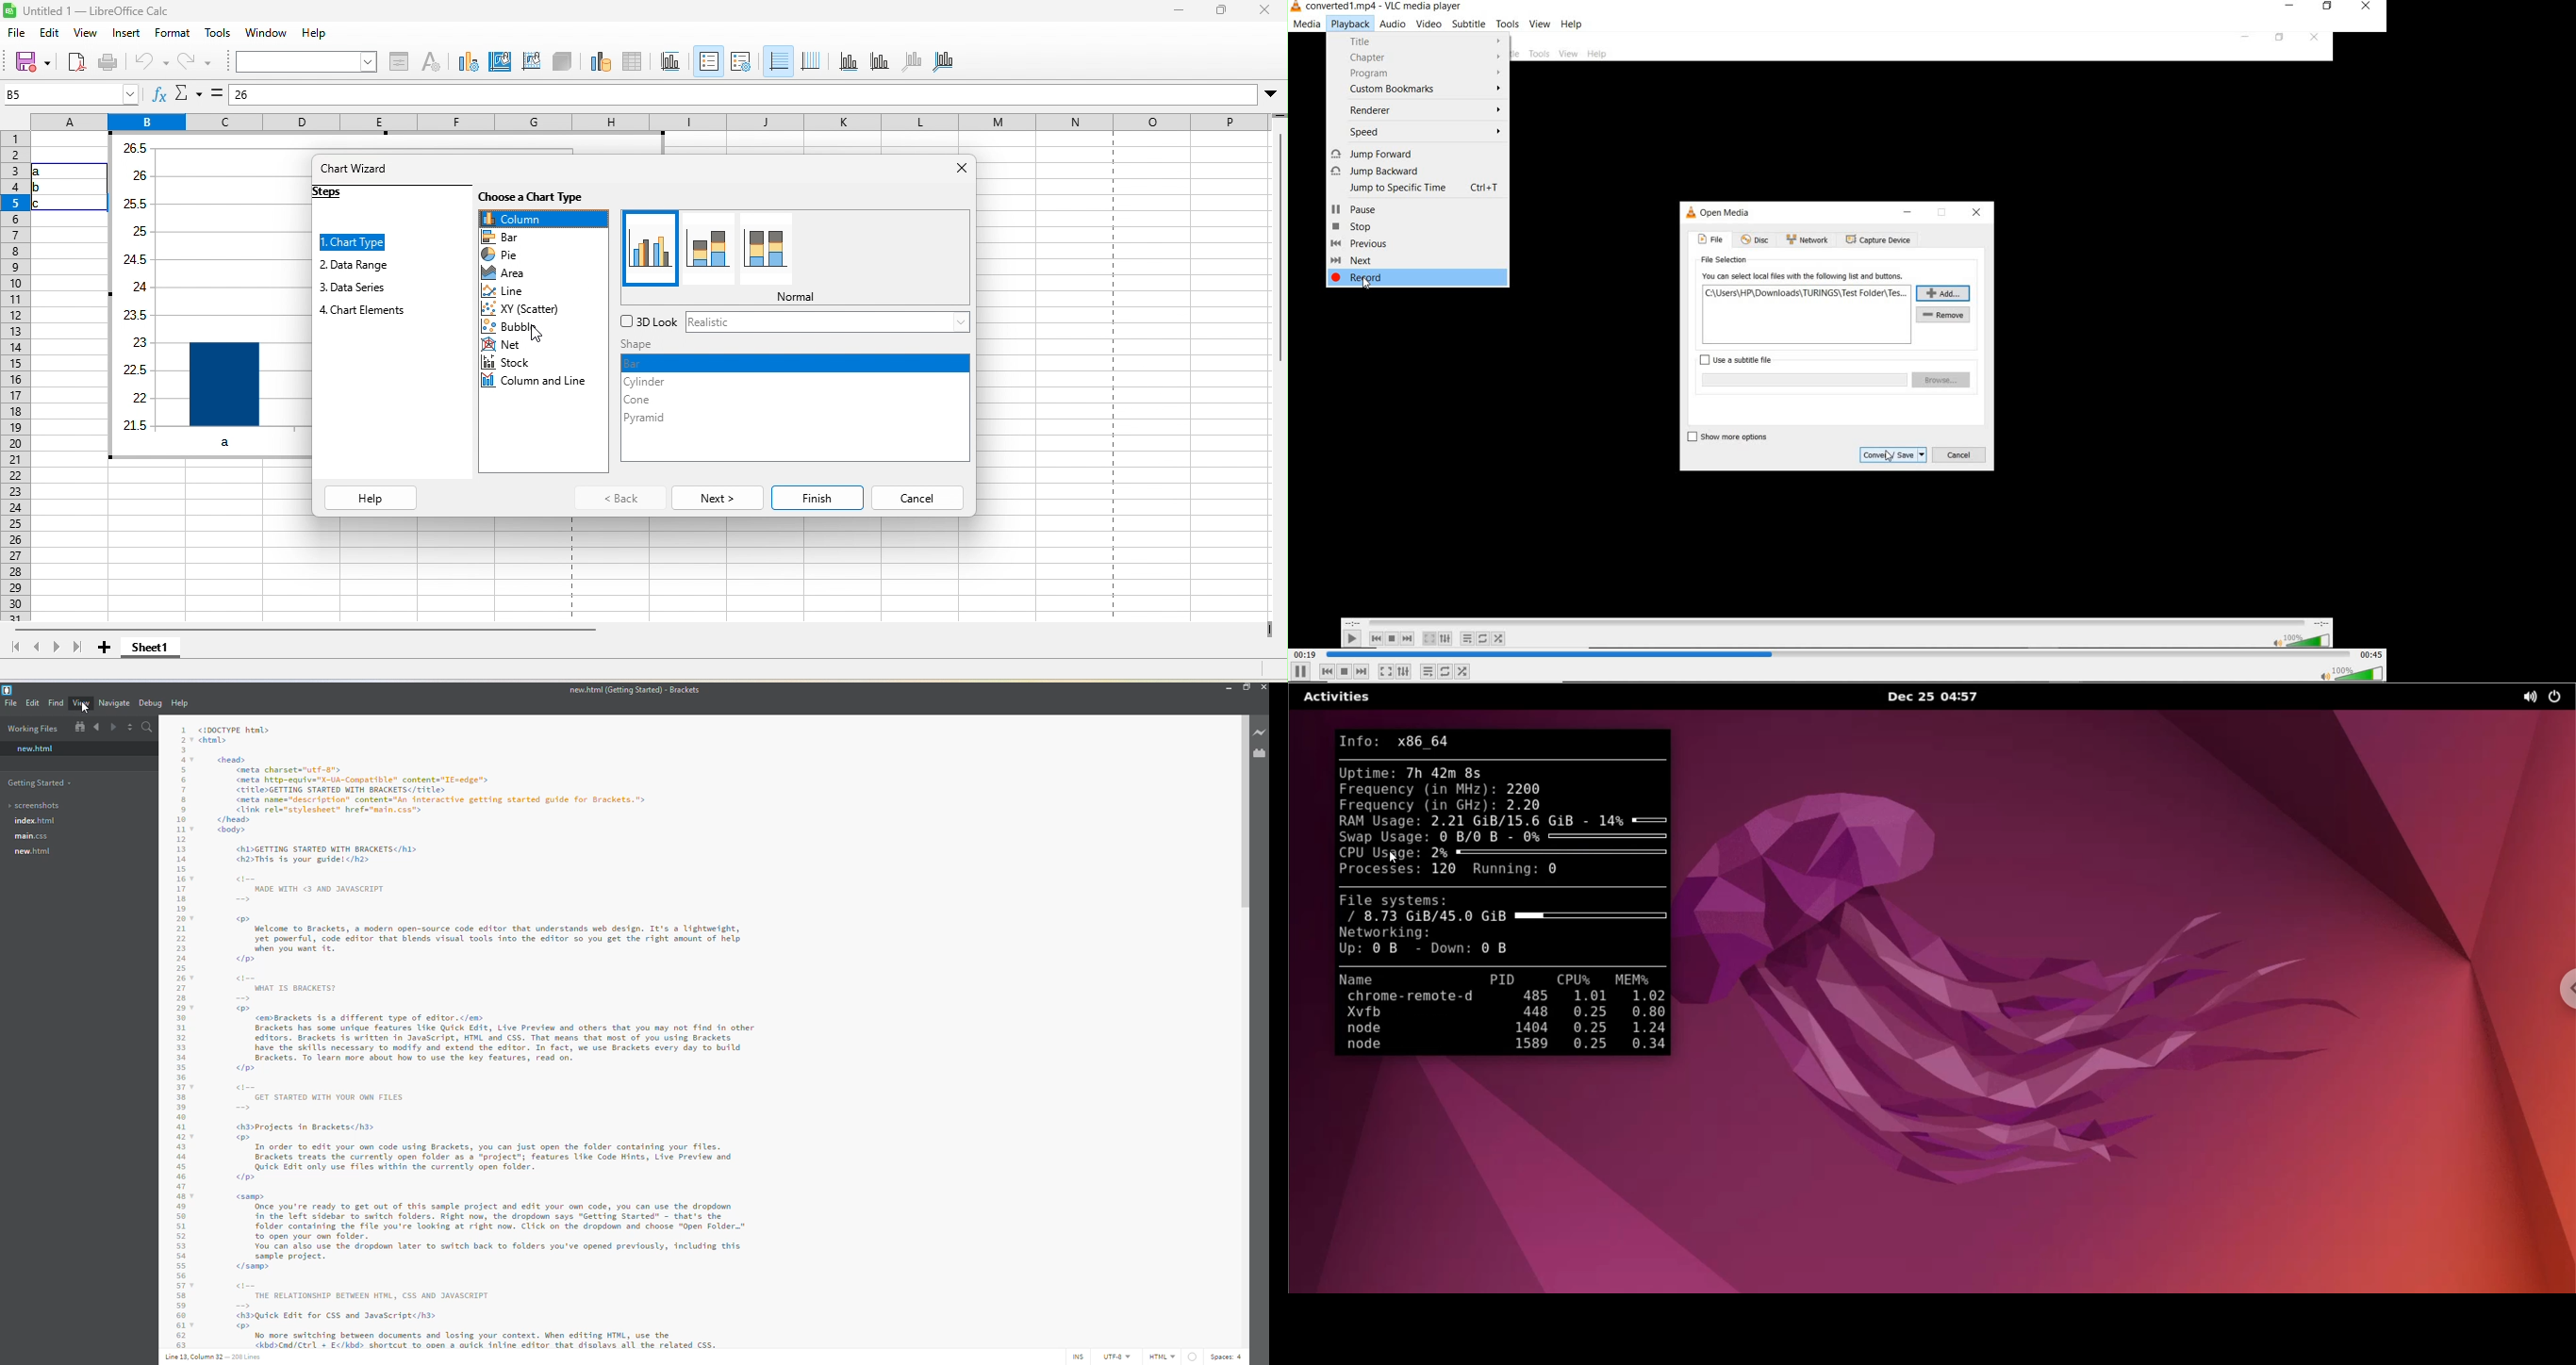 The height and width of the screenshot is (1372, 2576). What do you see at coordinates (778, 61) in the screenshot?
I see `horizontal grids` at bounding box center [778, 61].